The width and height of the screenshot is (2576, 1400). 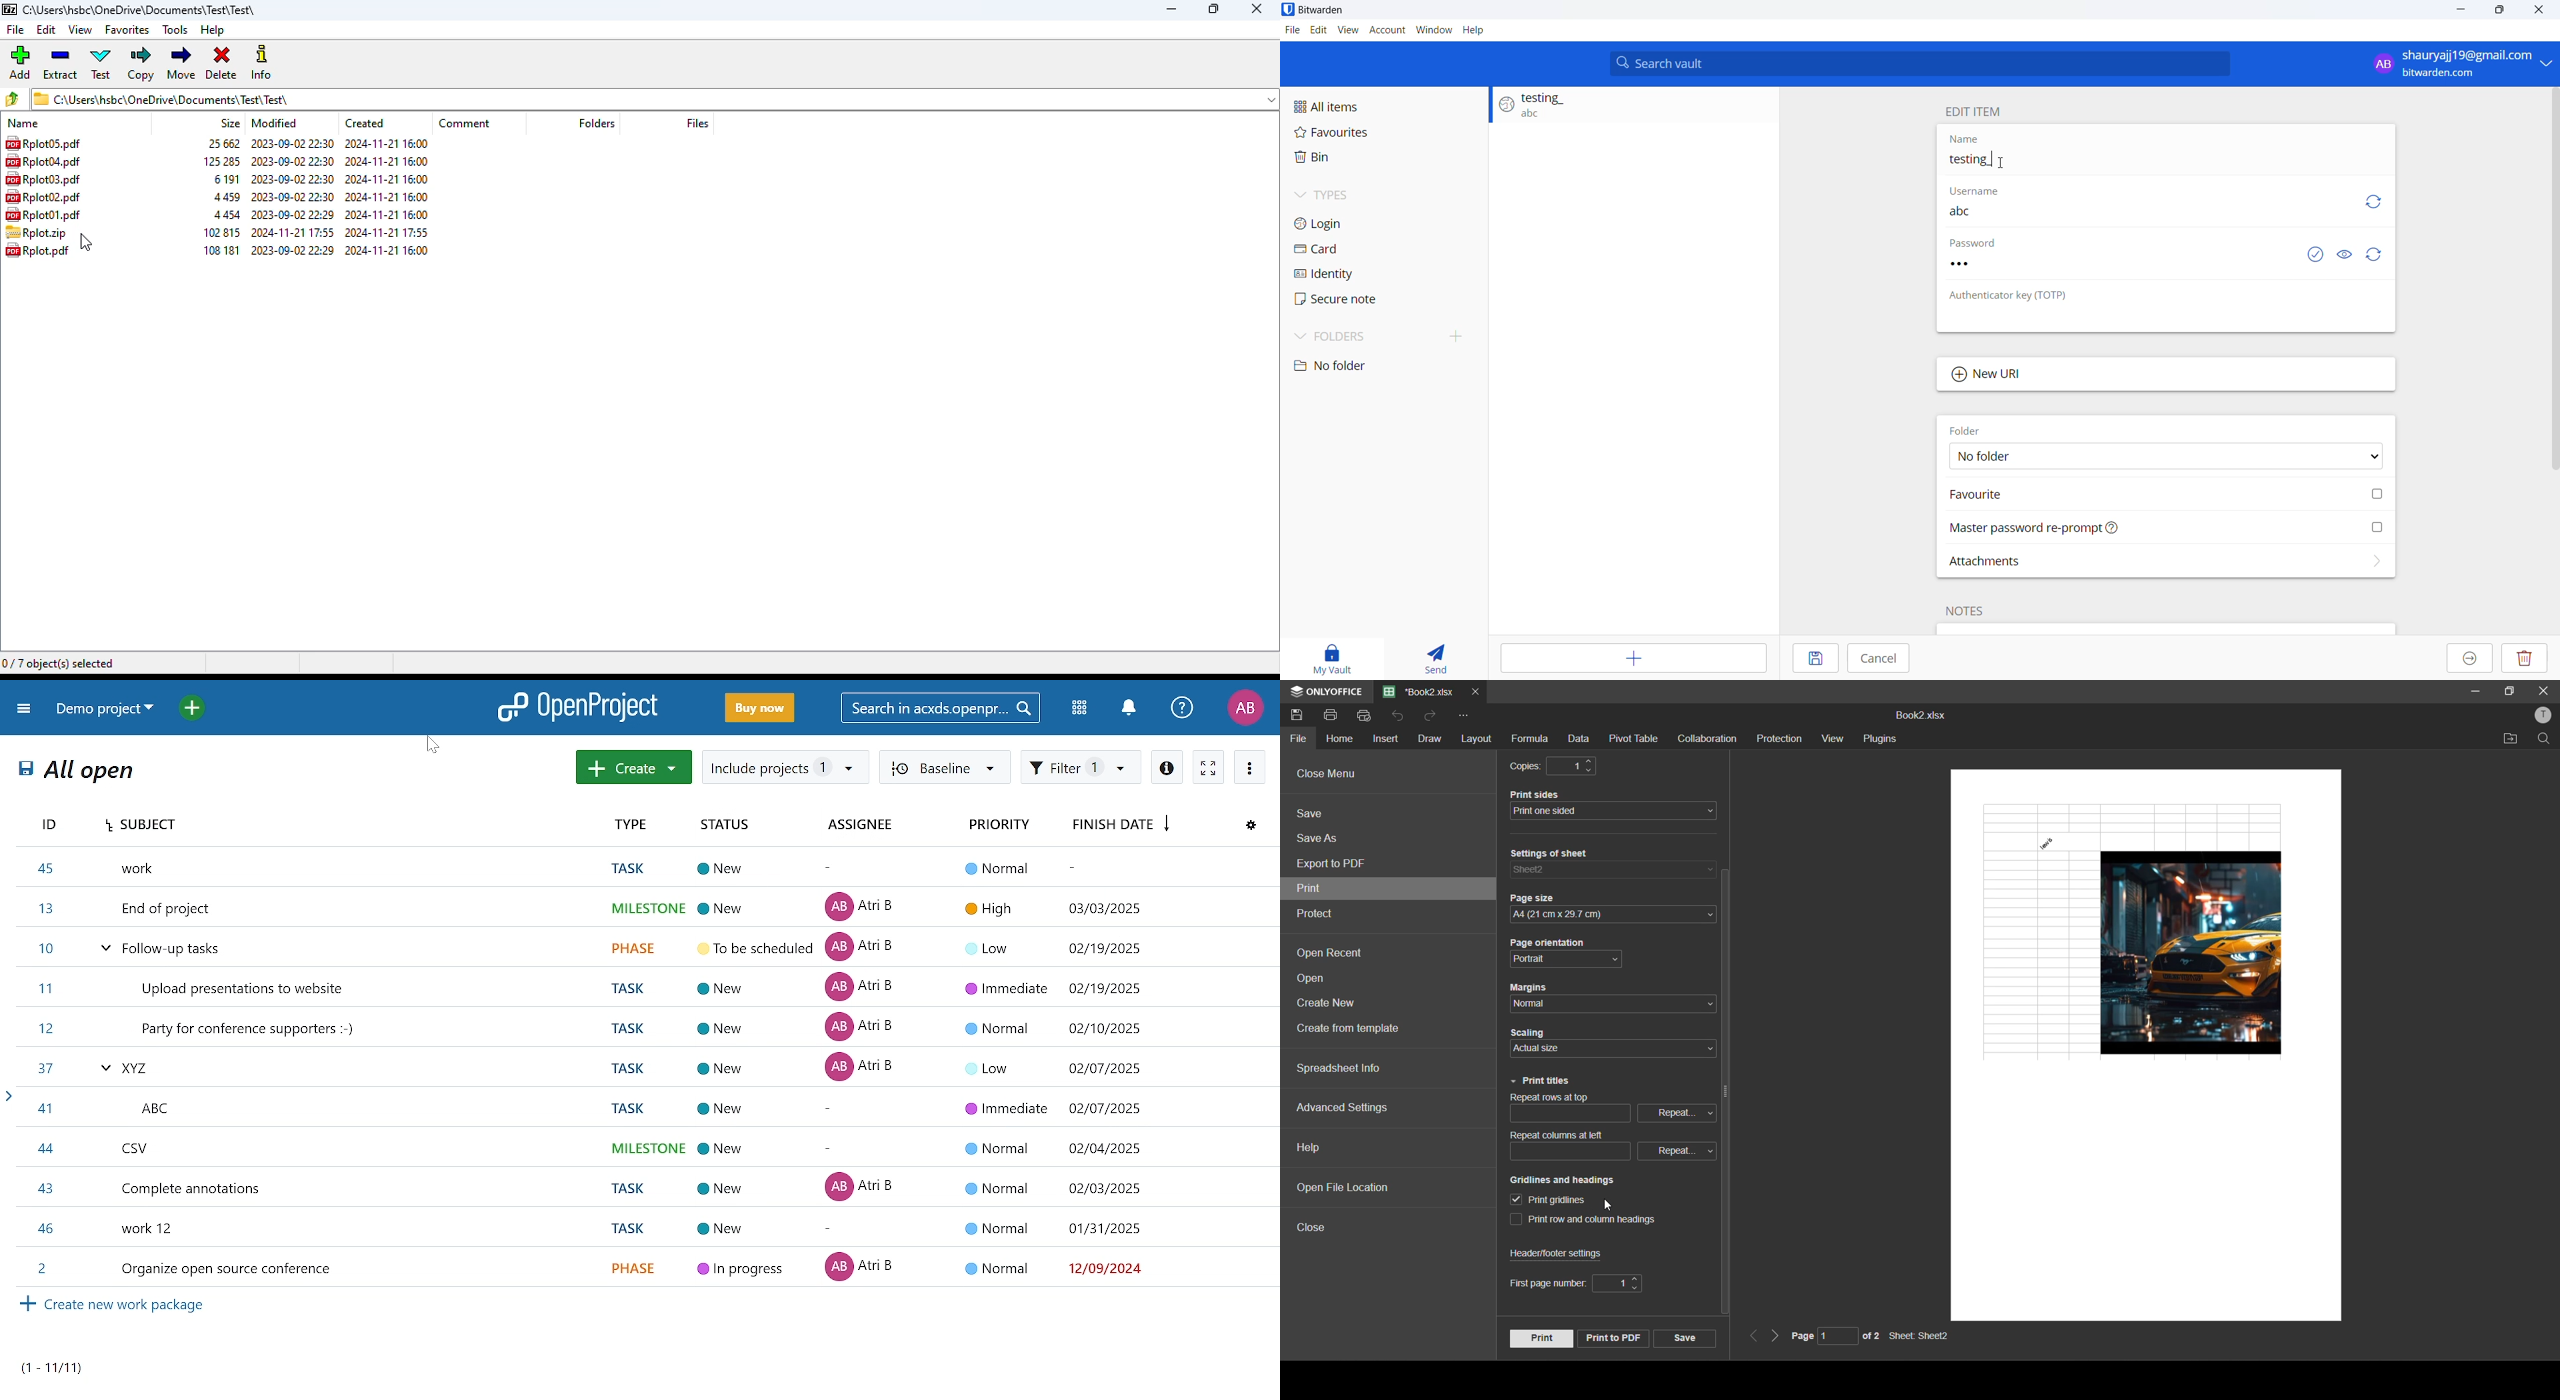 What do you see at coordinates (1319, 840) in the screenshot?
I see `save as` at bounding box center [1319, 840].